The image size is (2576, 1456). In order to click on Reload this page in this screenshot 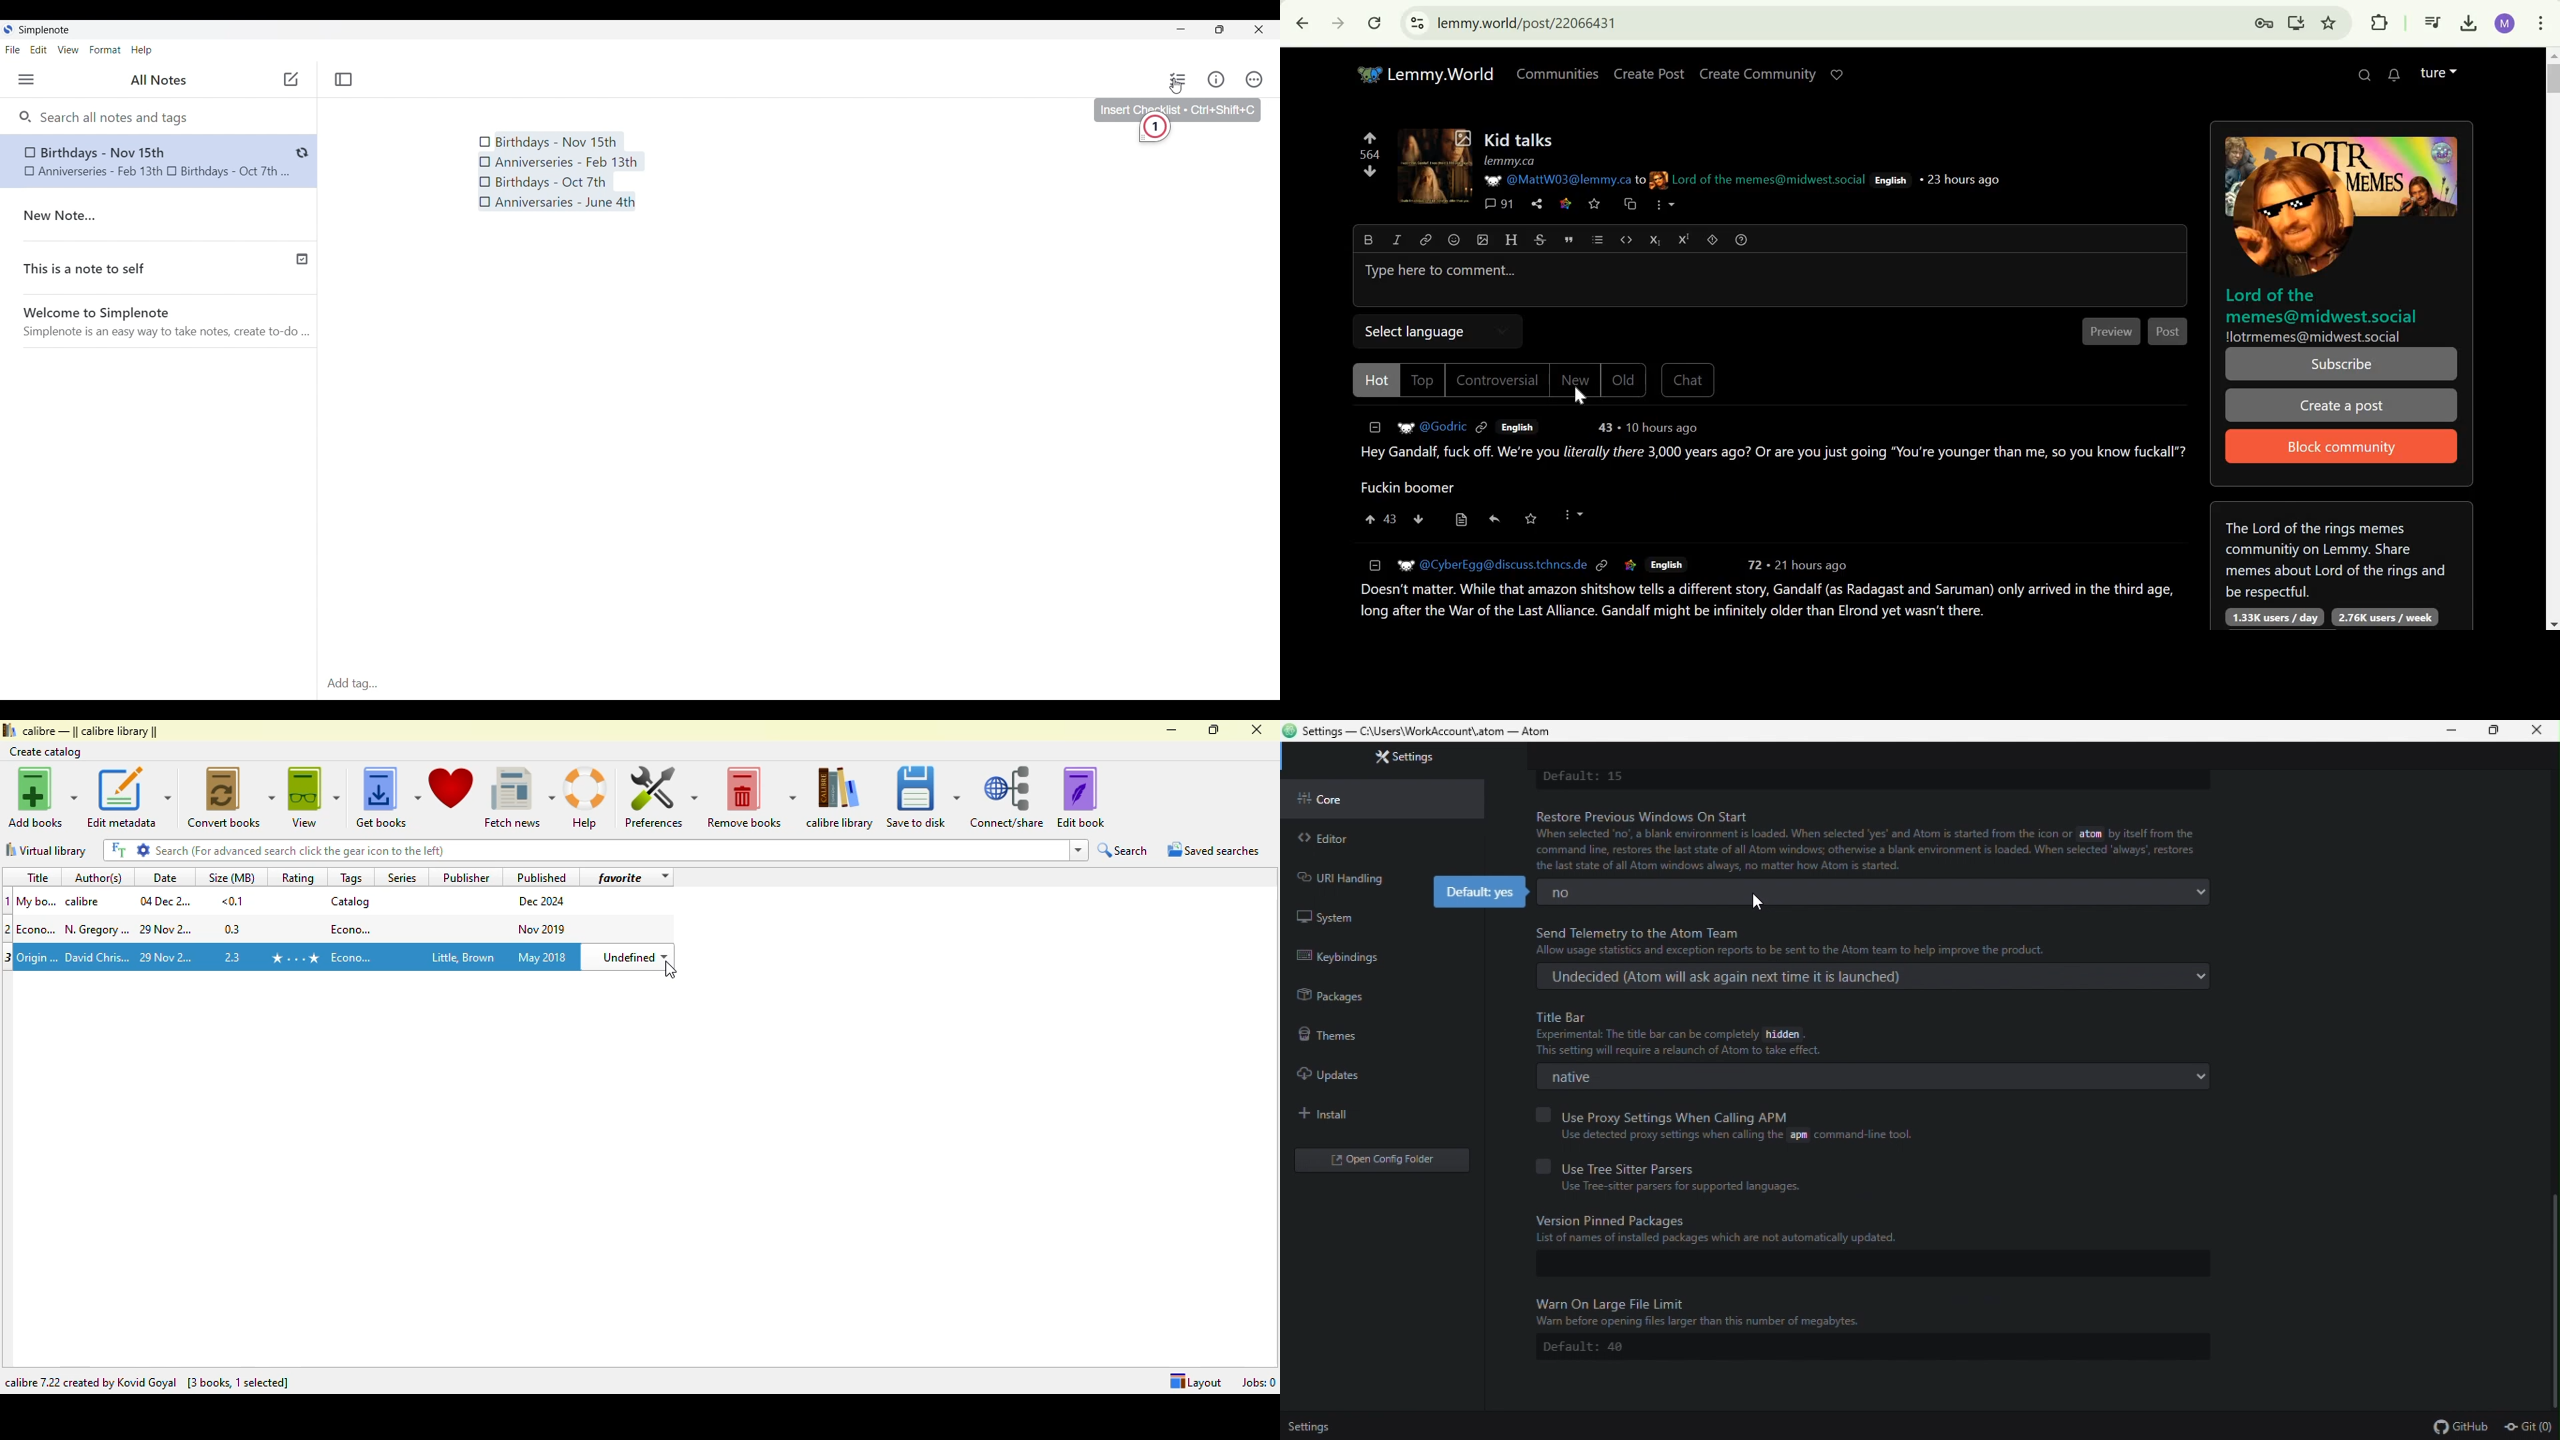, I will do `click(1375, 23)`.